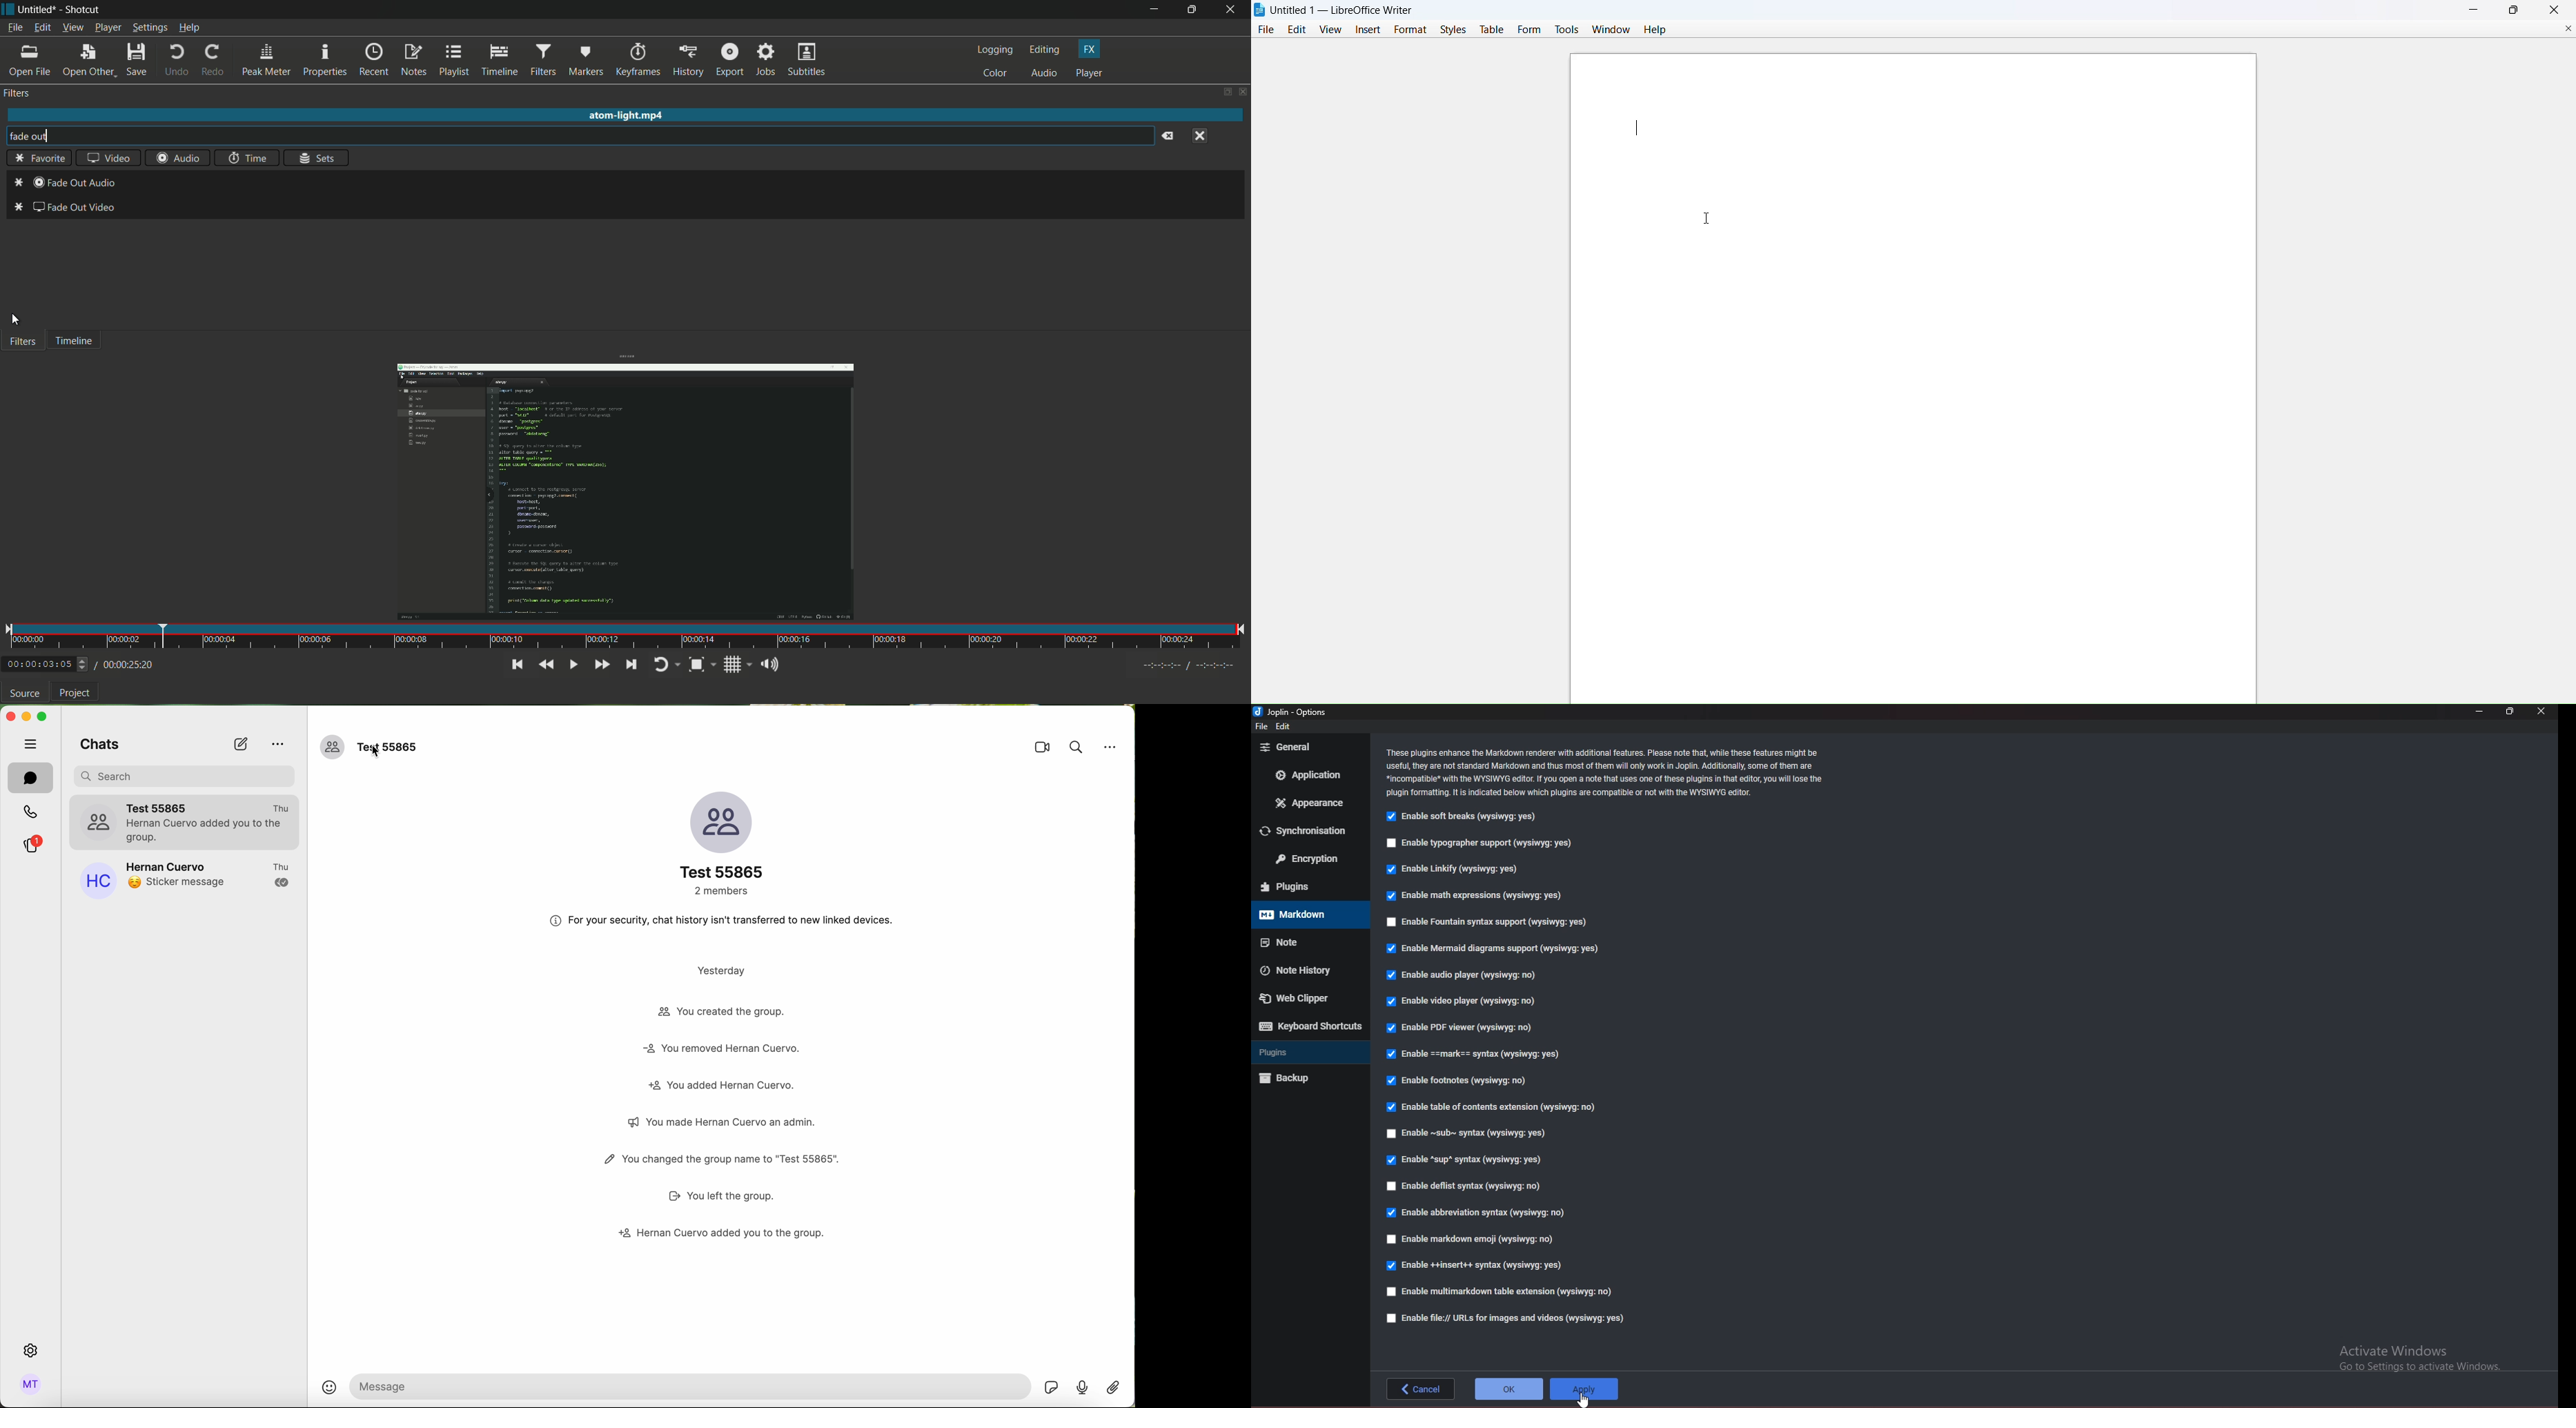 This screenshot has height=1428, width=2576. What do you see at coordinates (729, 59) in the screenshot?
I see `export` at bounding box center [729, 59].